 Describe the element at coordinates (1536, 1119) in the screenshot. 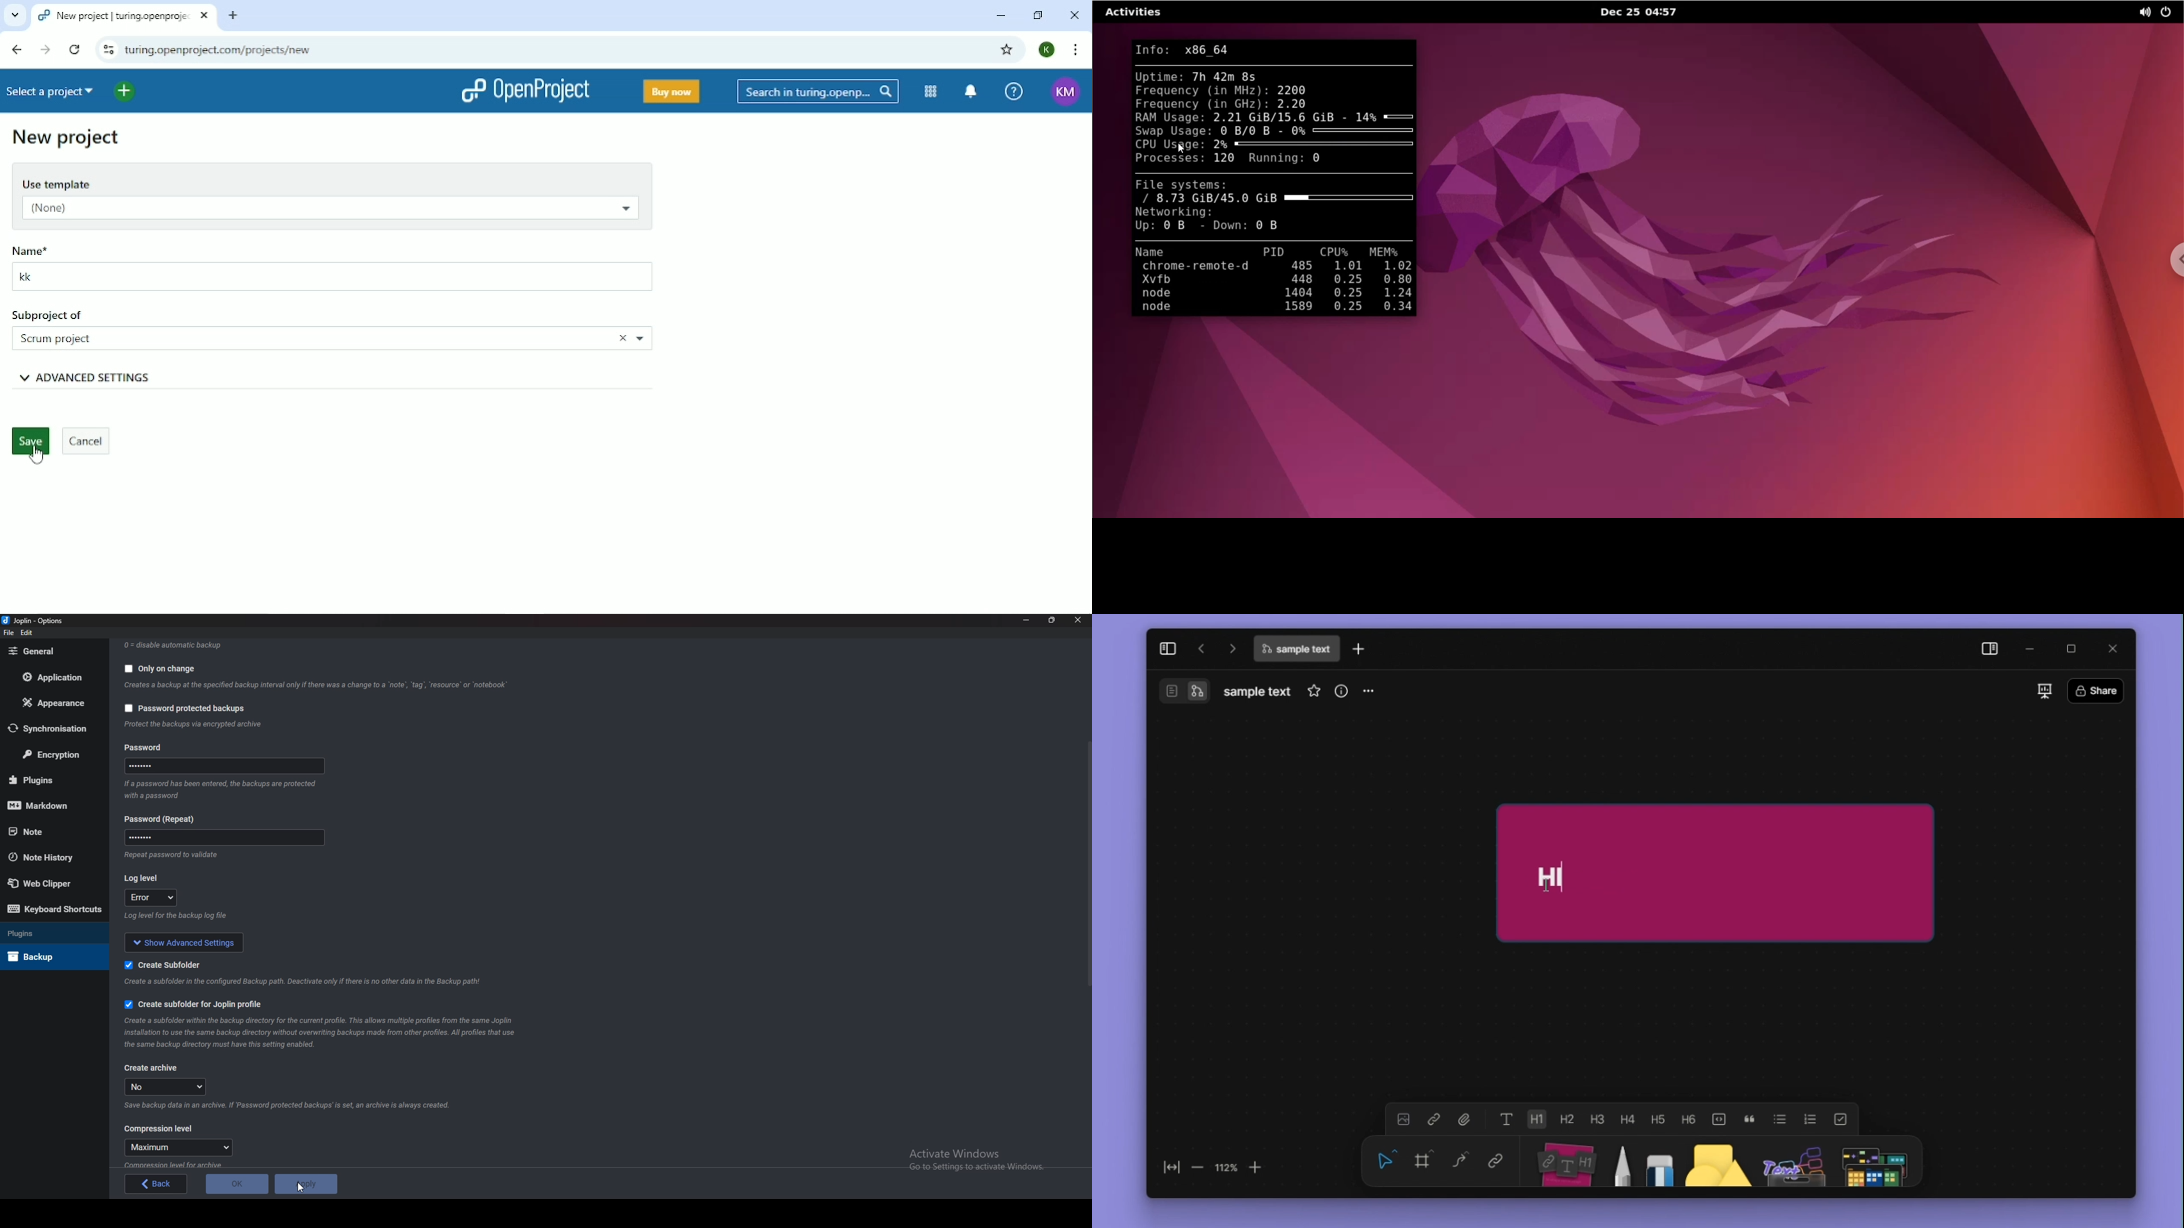

I see `Heading 1` at that location.